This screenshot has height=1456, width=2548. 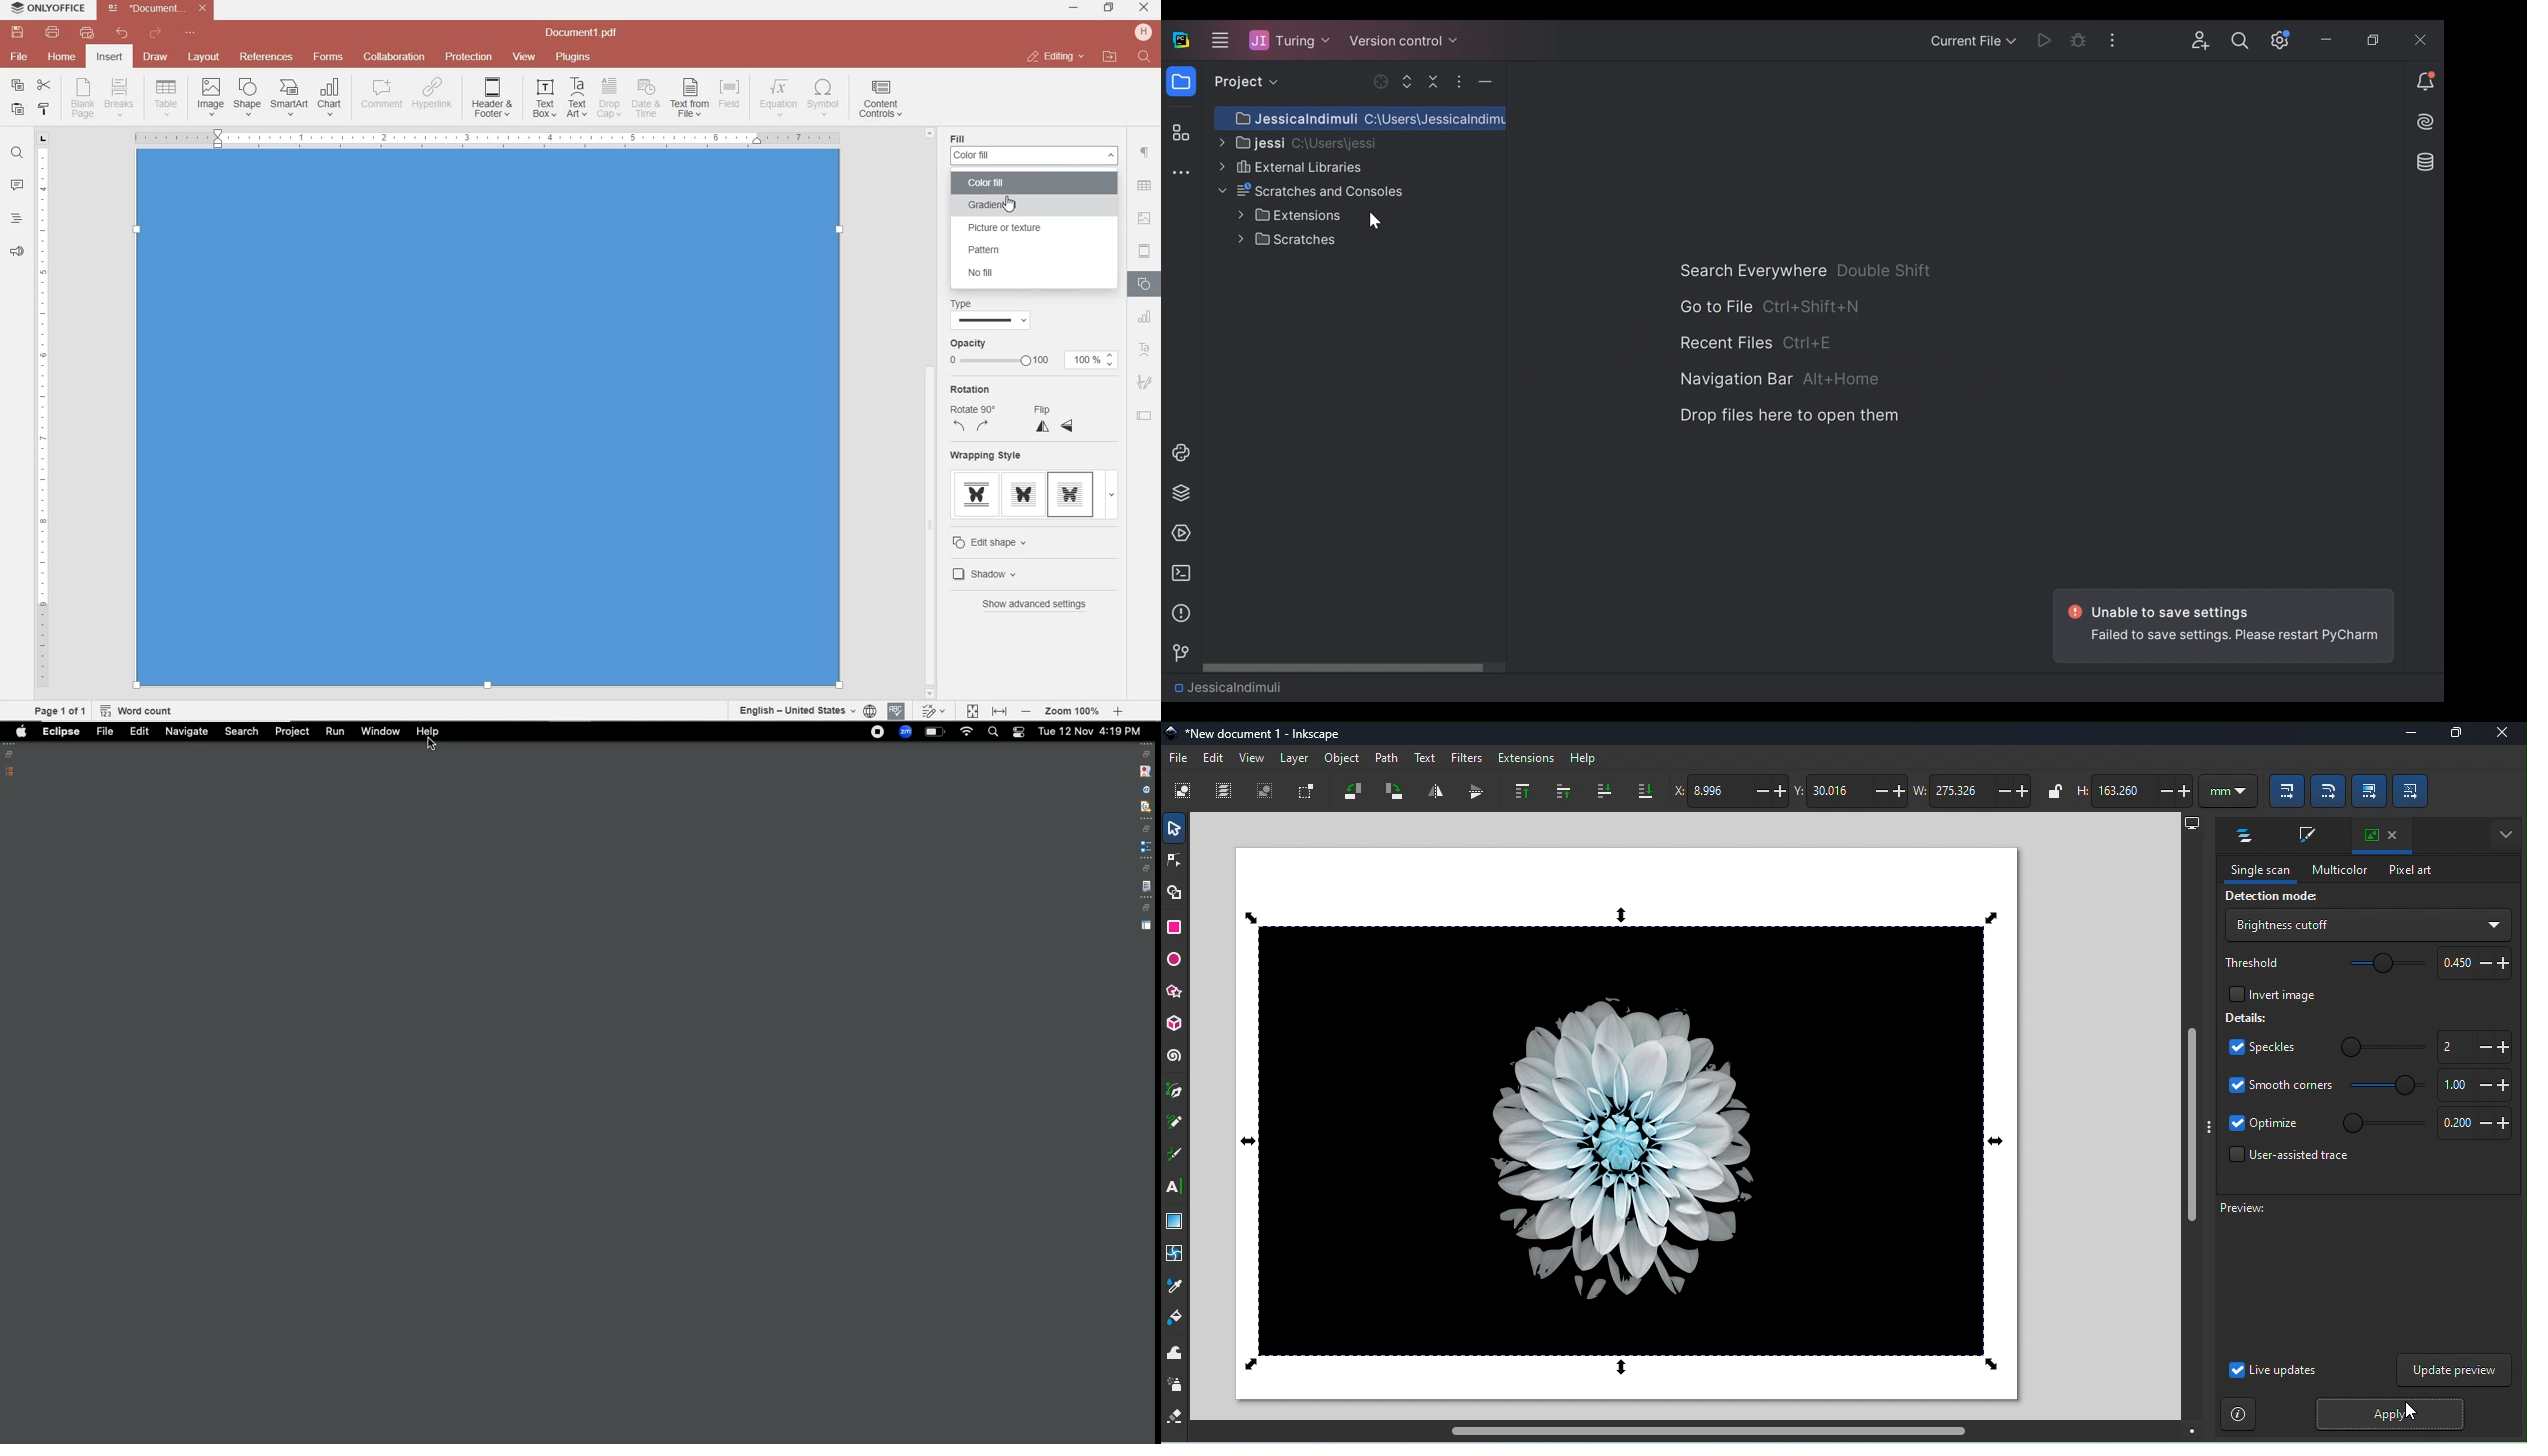 What do you see at coordinates (2474, 1086) in the screenshot?
I see `Smooth corners` at bounding box center [2474, 1086].